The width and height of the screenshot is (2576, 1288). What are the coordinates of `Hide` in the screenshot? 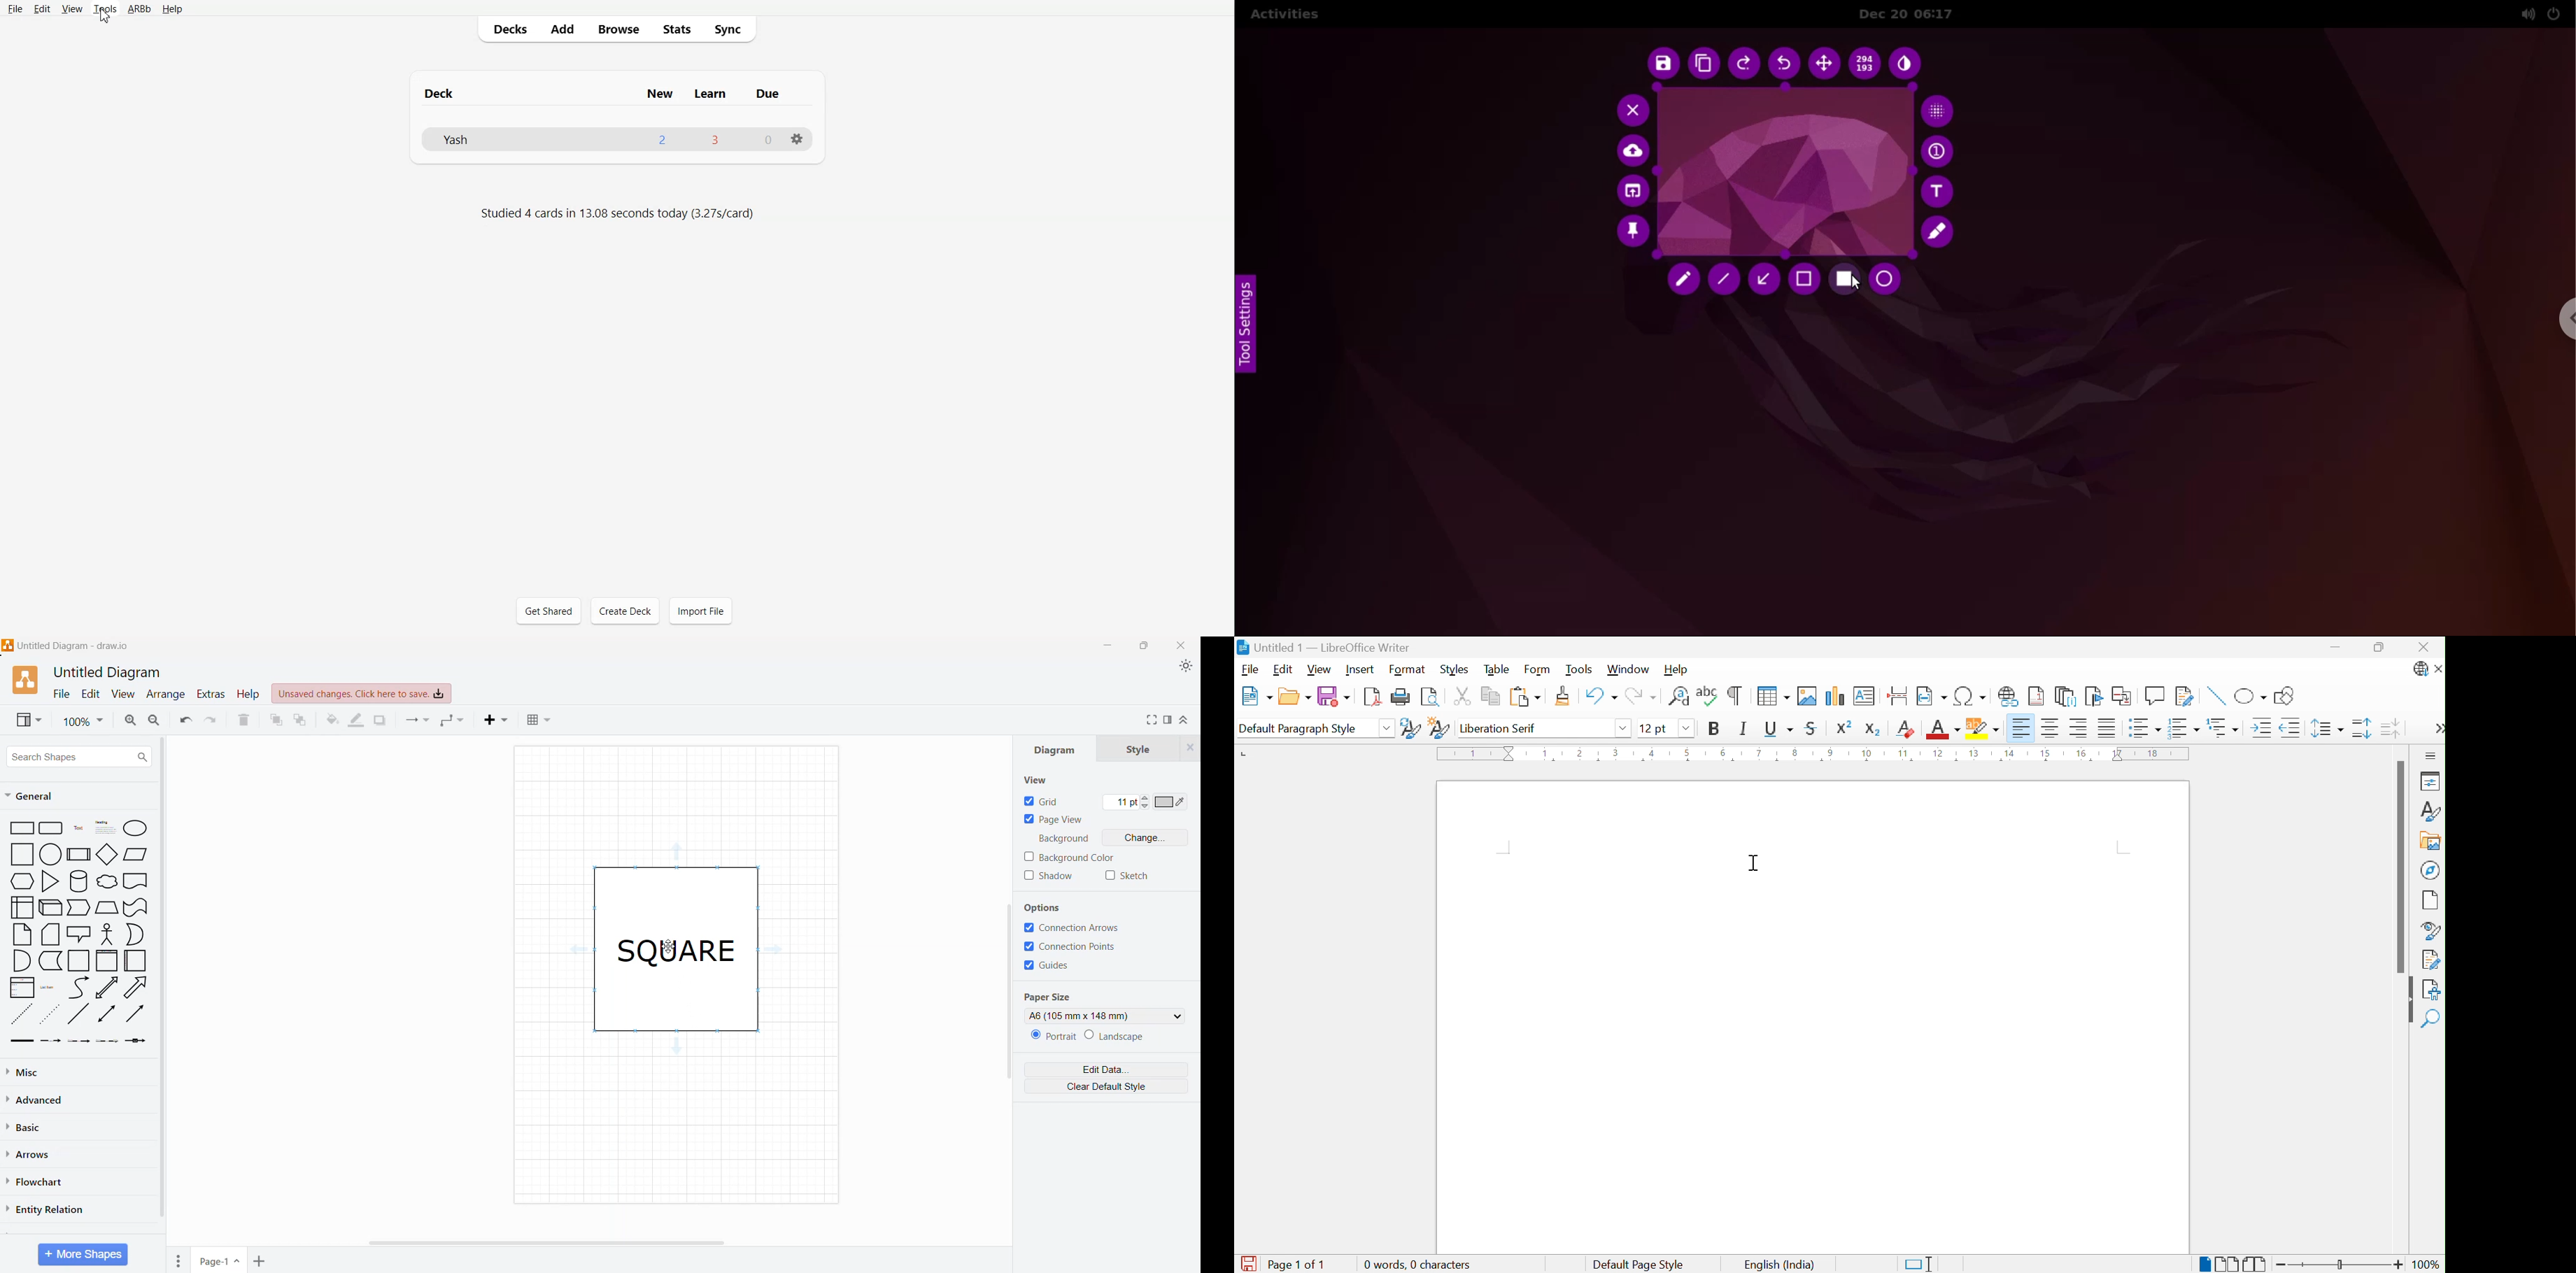 It's located at (2410, 1000).